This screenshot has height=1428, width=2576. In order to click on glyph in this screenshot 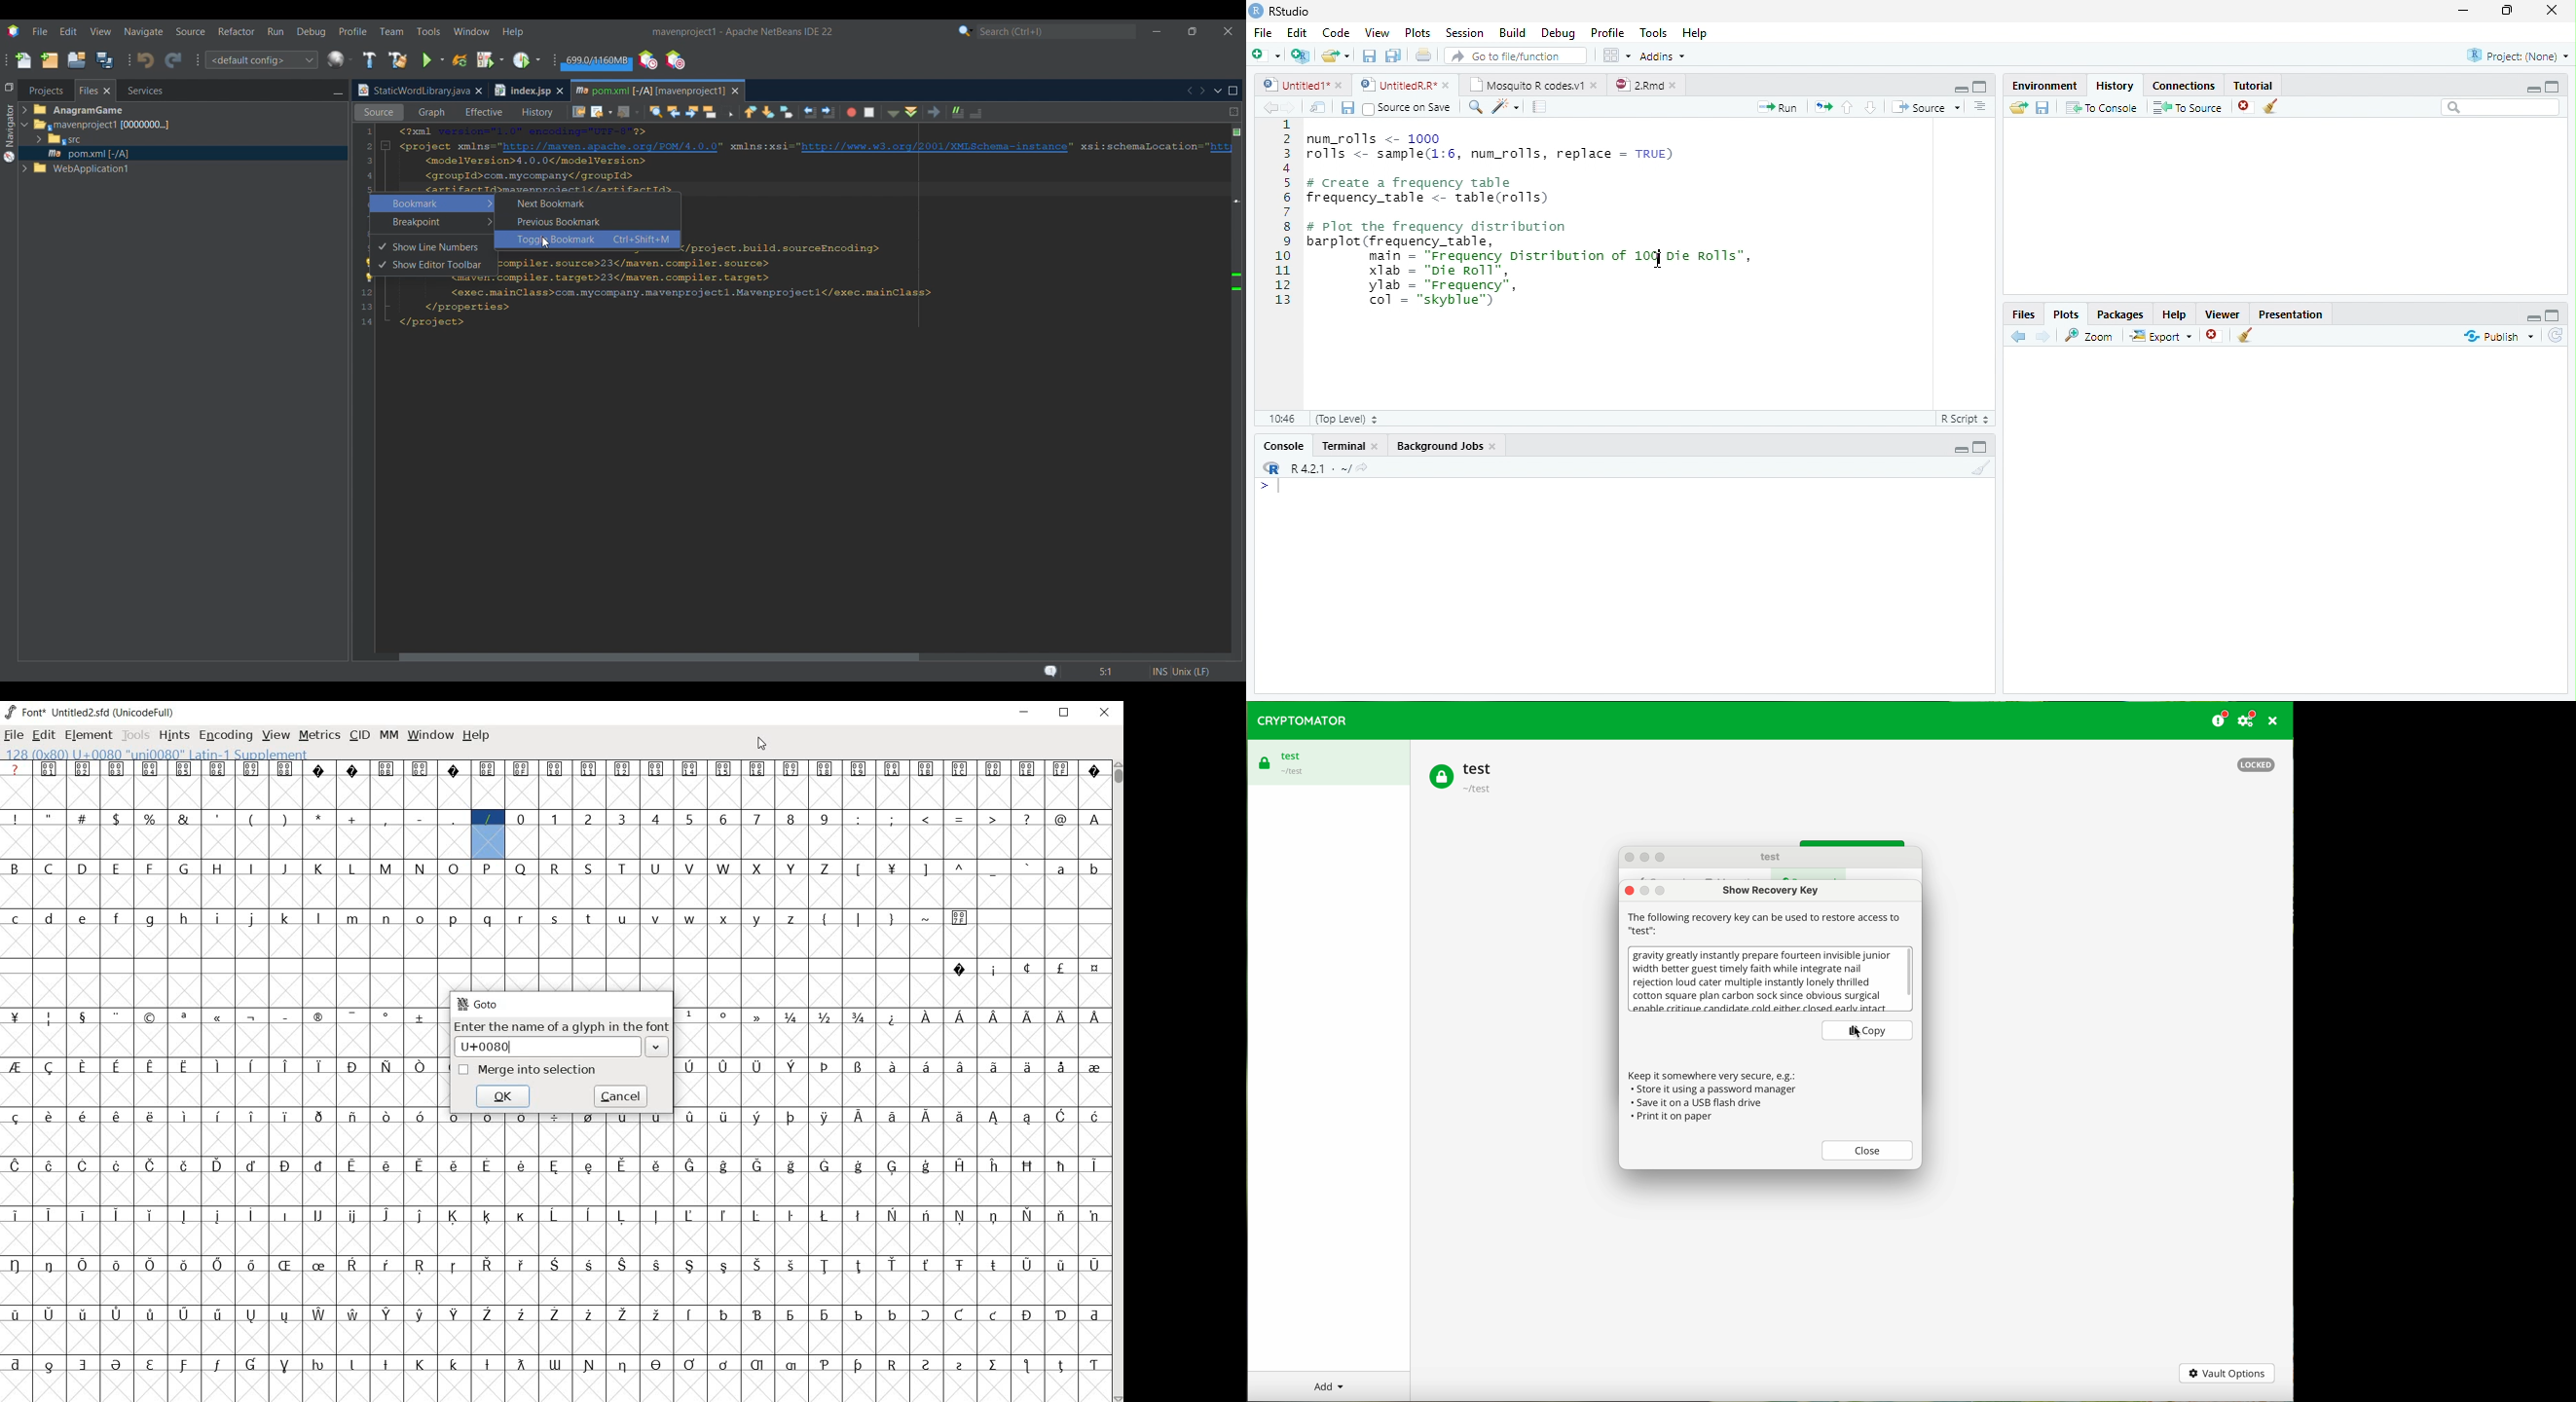, I will do `click(116, 769)`.